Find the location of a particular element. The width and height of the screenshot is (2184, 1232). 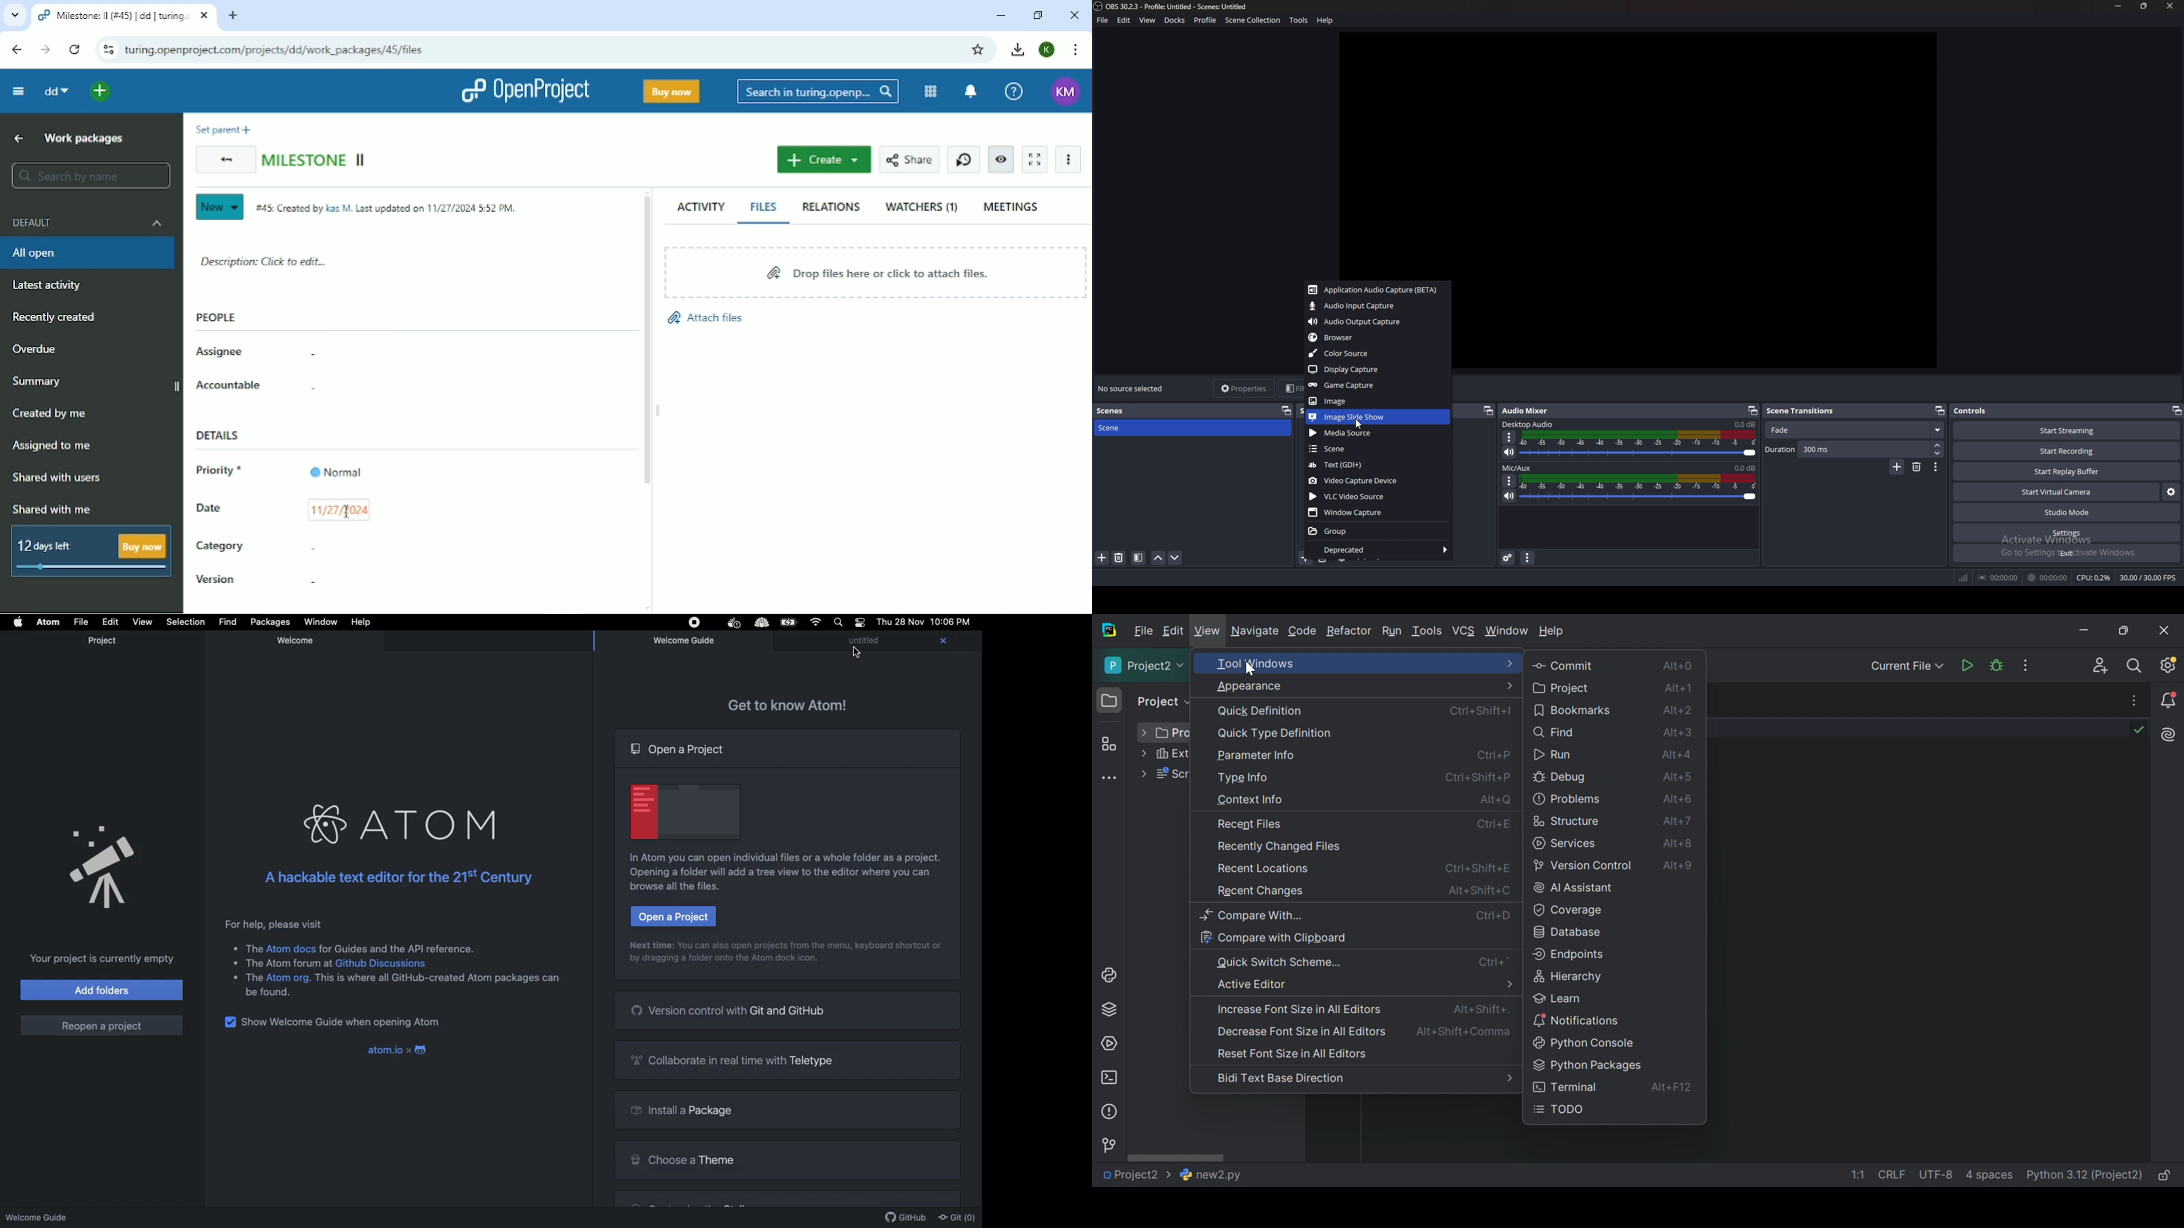

mic/aux is located at coordinates (1520, 469).